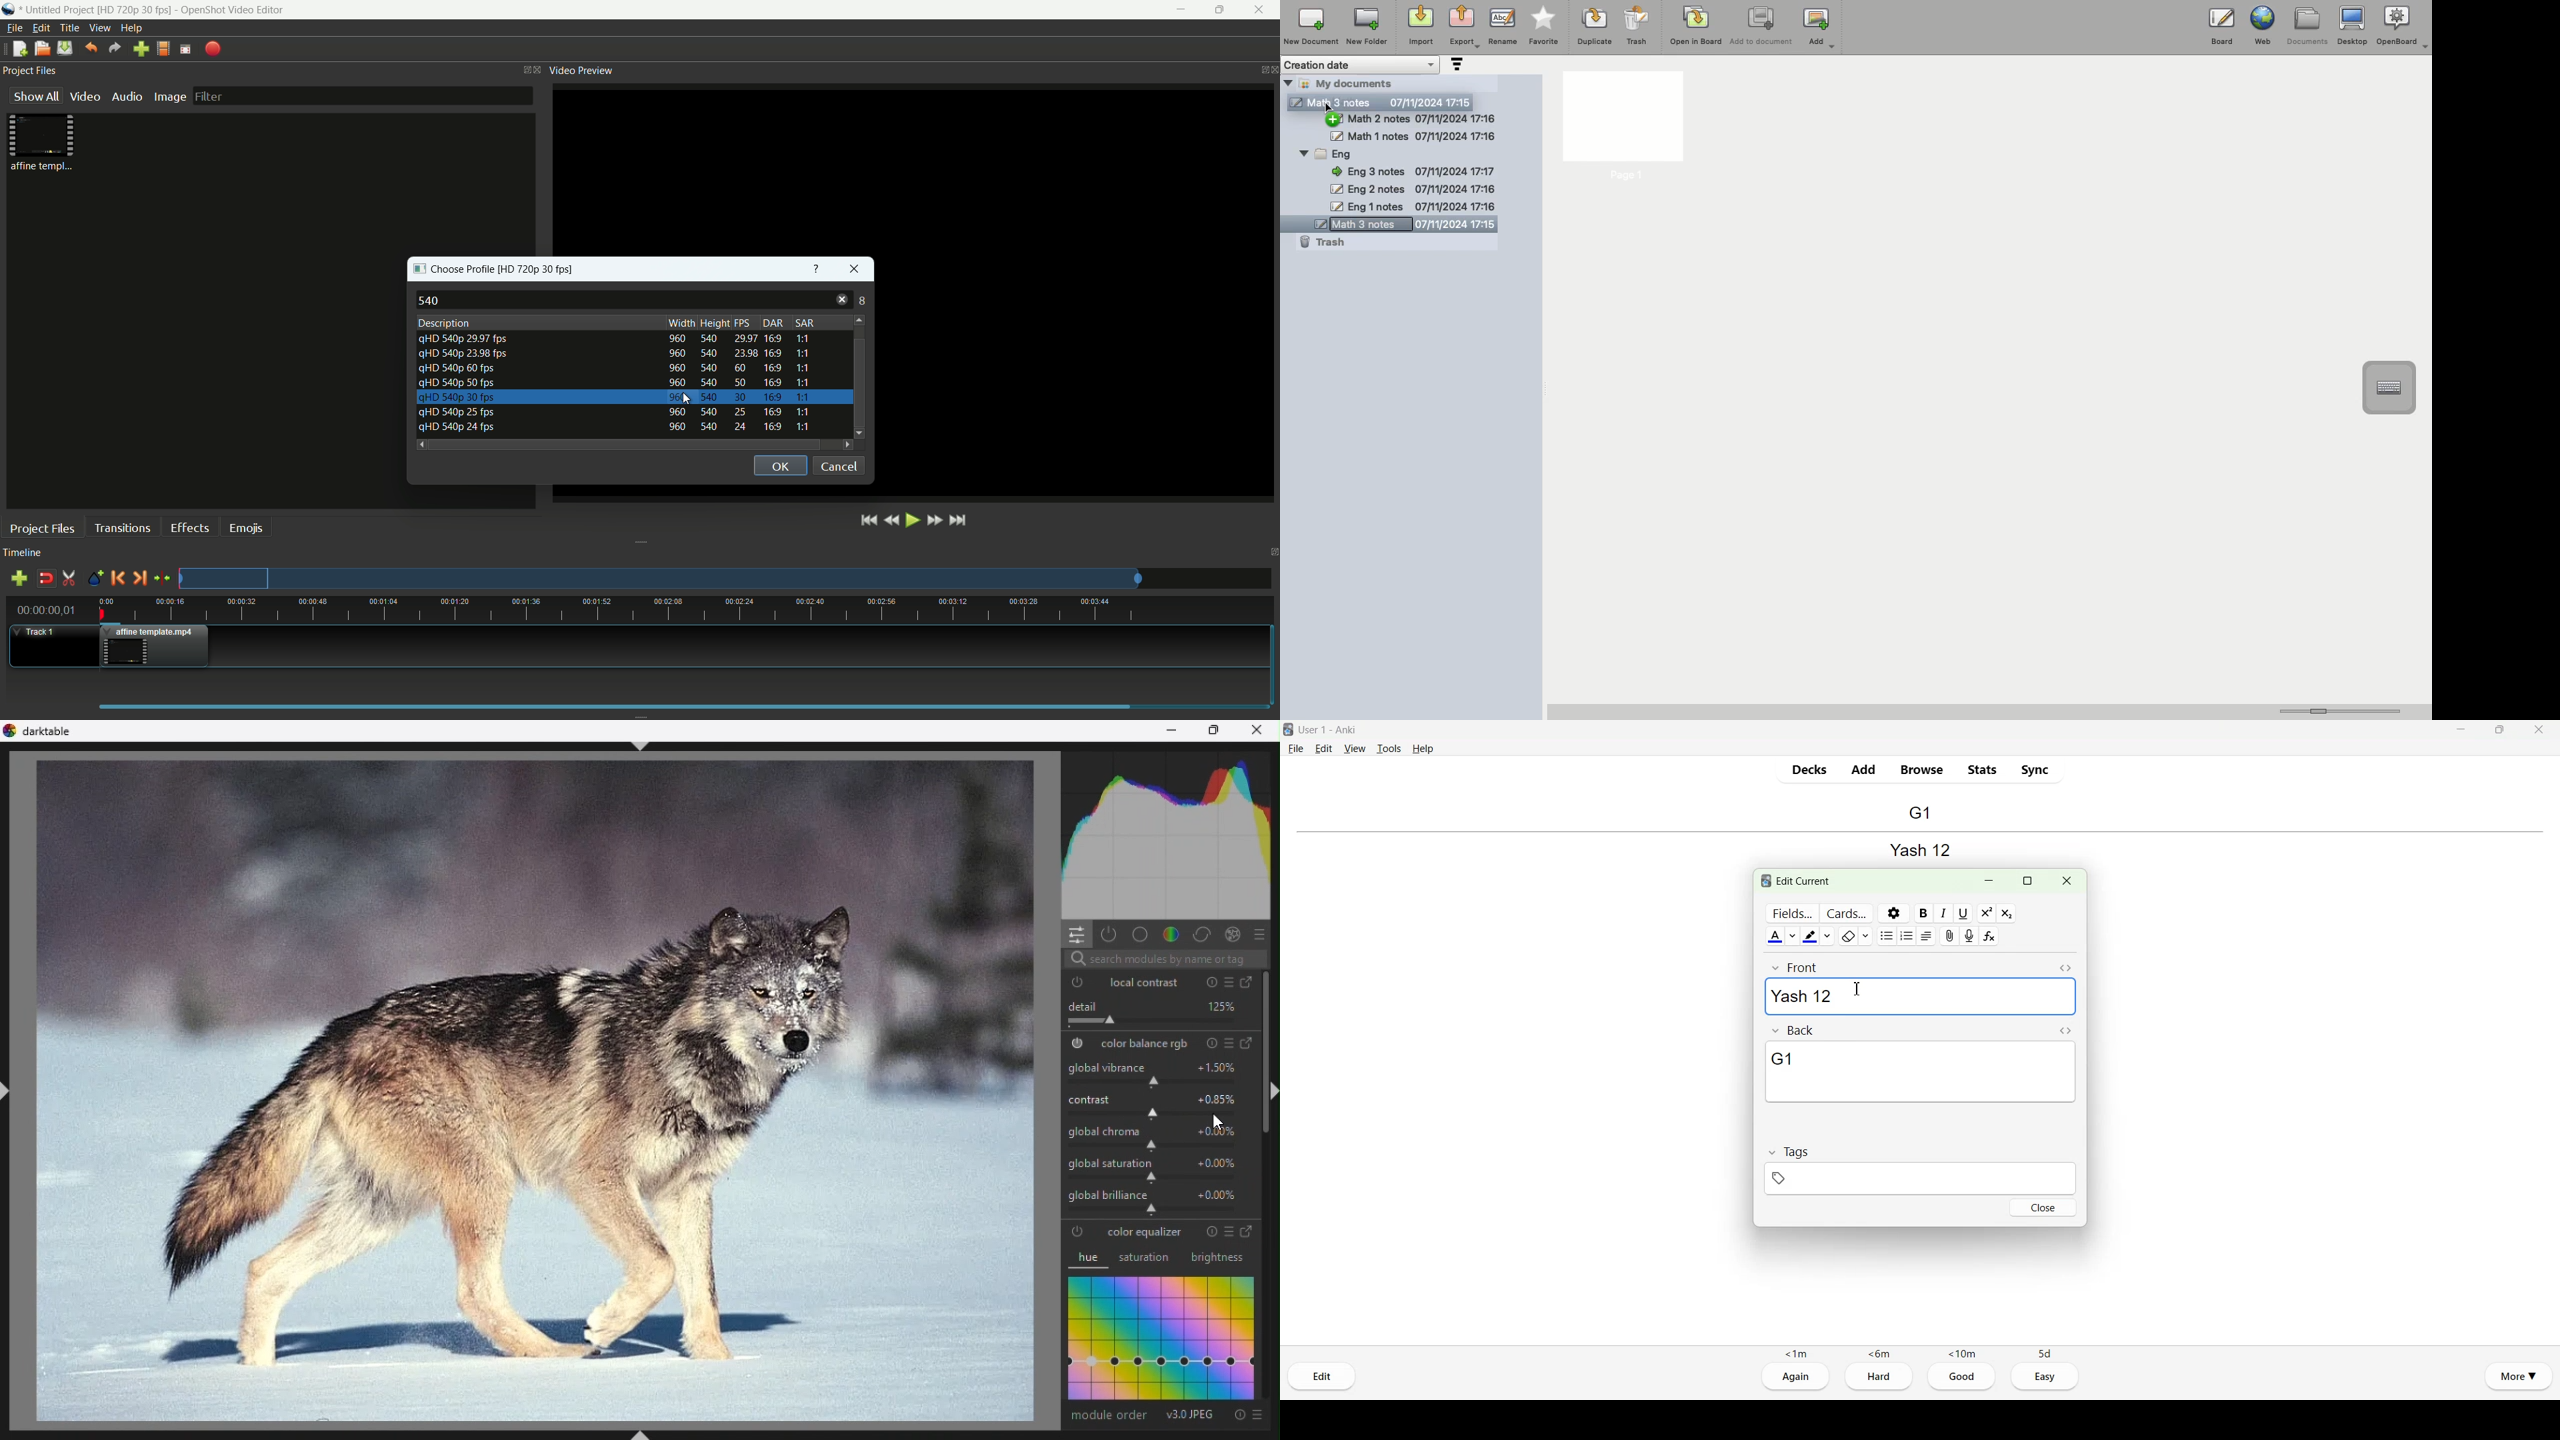 The width and height of the screenshot is (2576, 1456). What do you see at coordinates (1150, 1133) in the screenshot?
I see `global chrome` at bounding box center [1150, 1133].